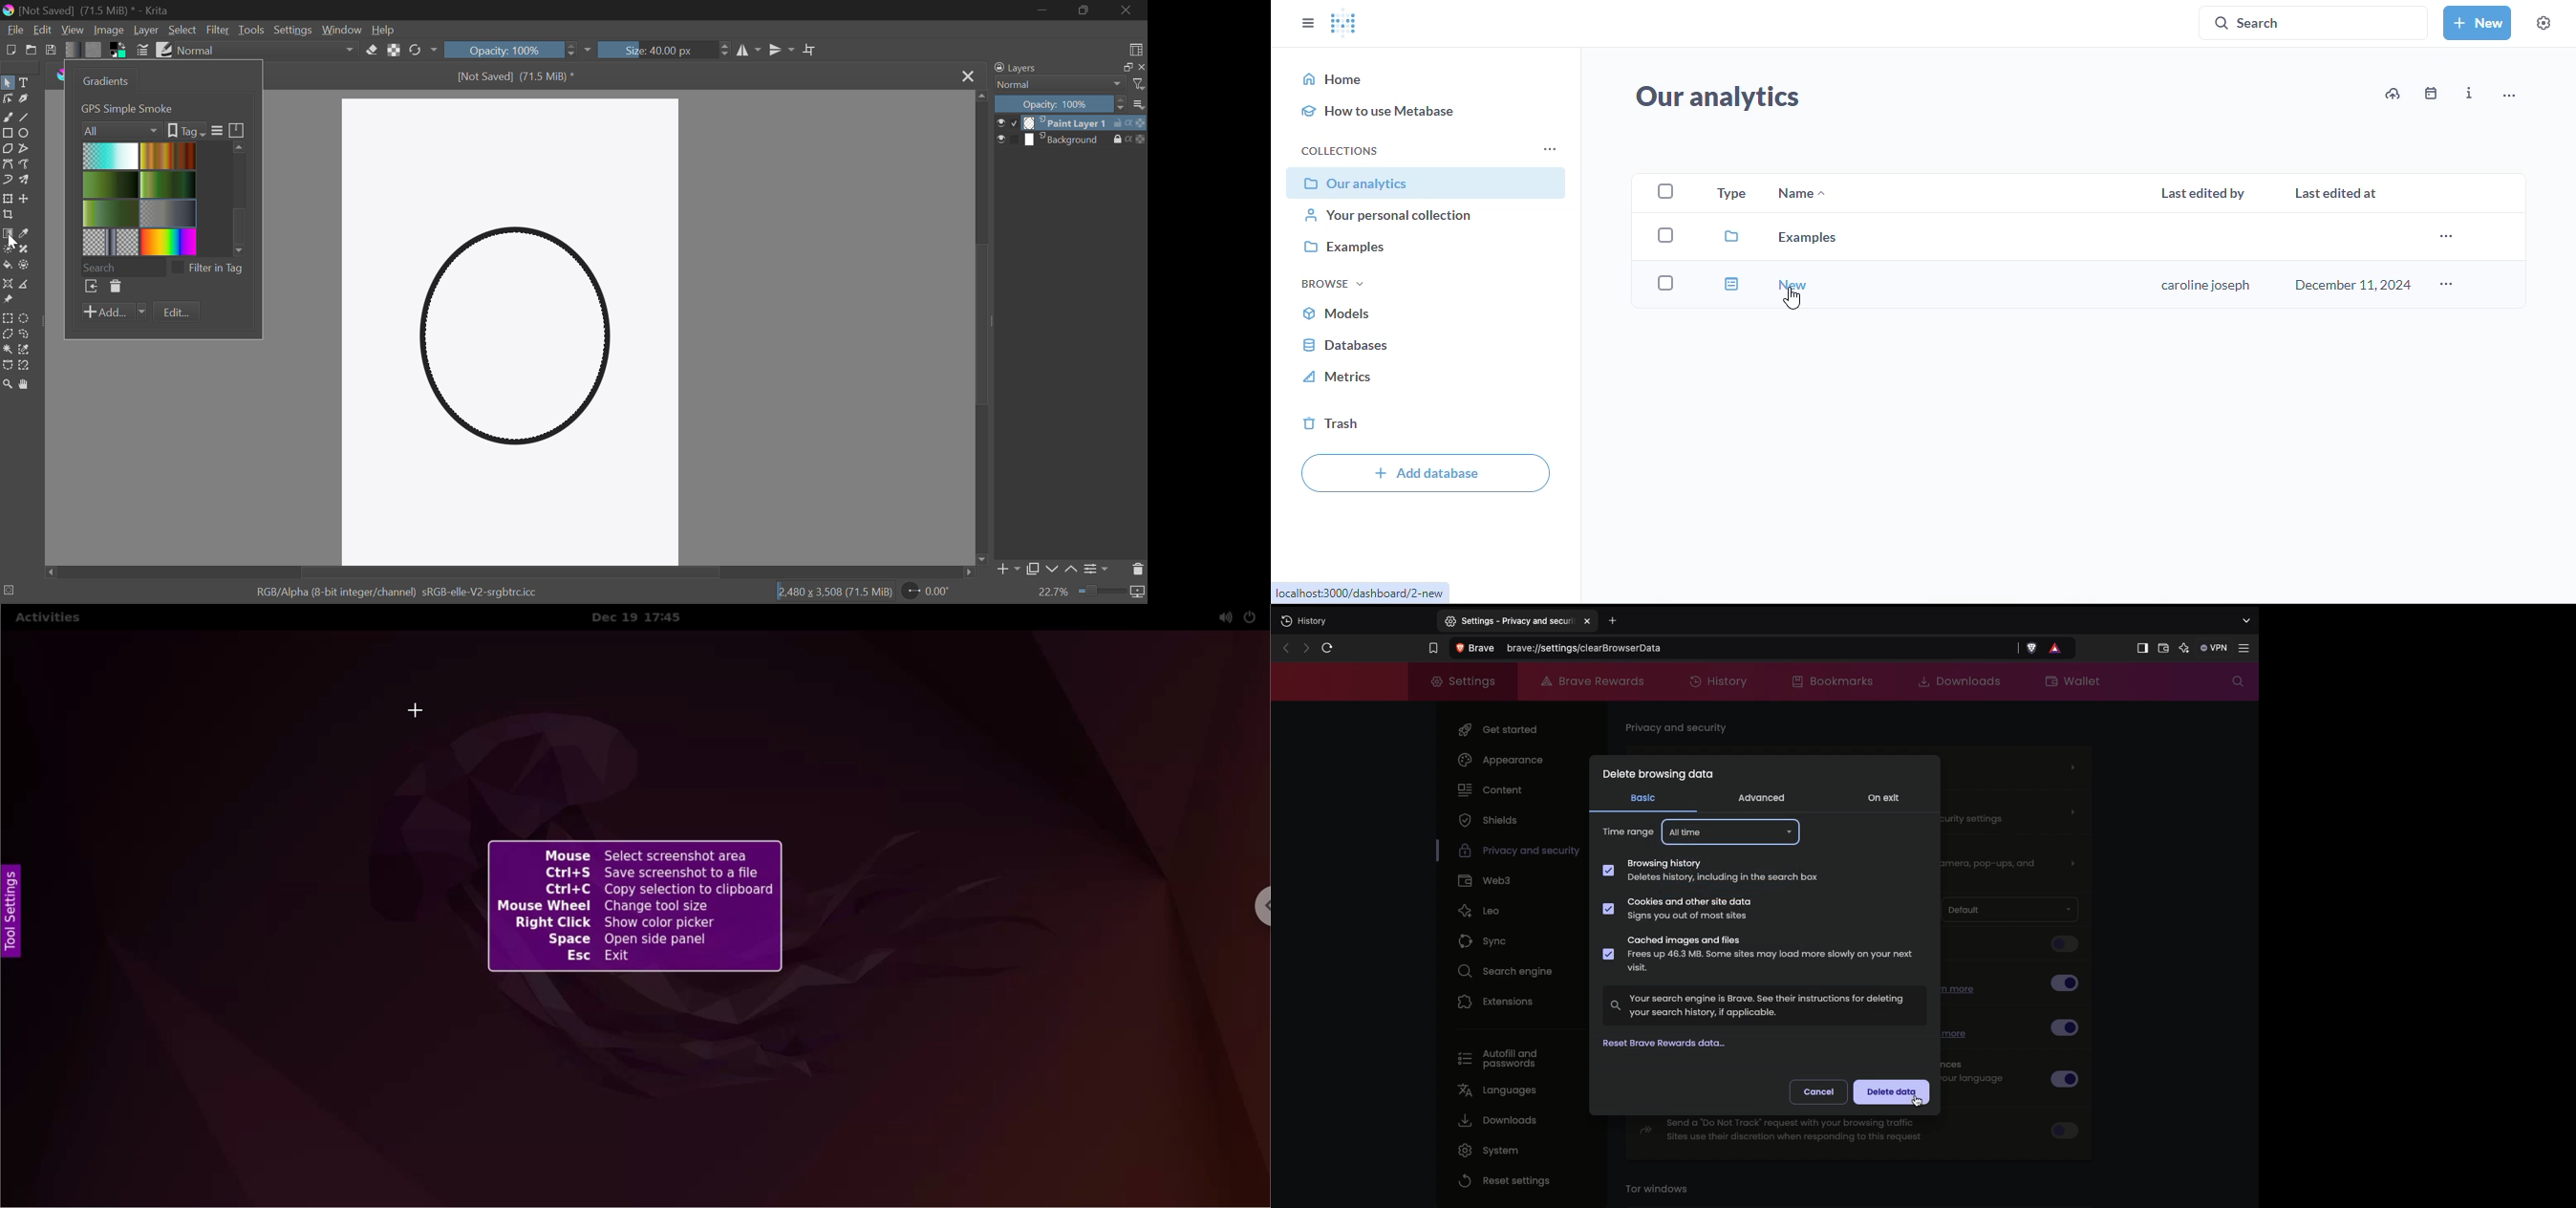  I want to click on 12,480 x 3,508 (71.5 MiB), so click(835, 592).